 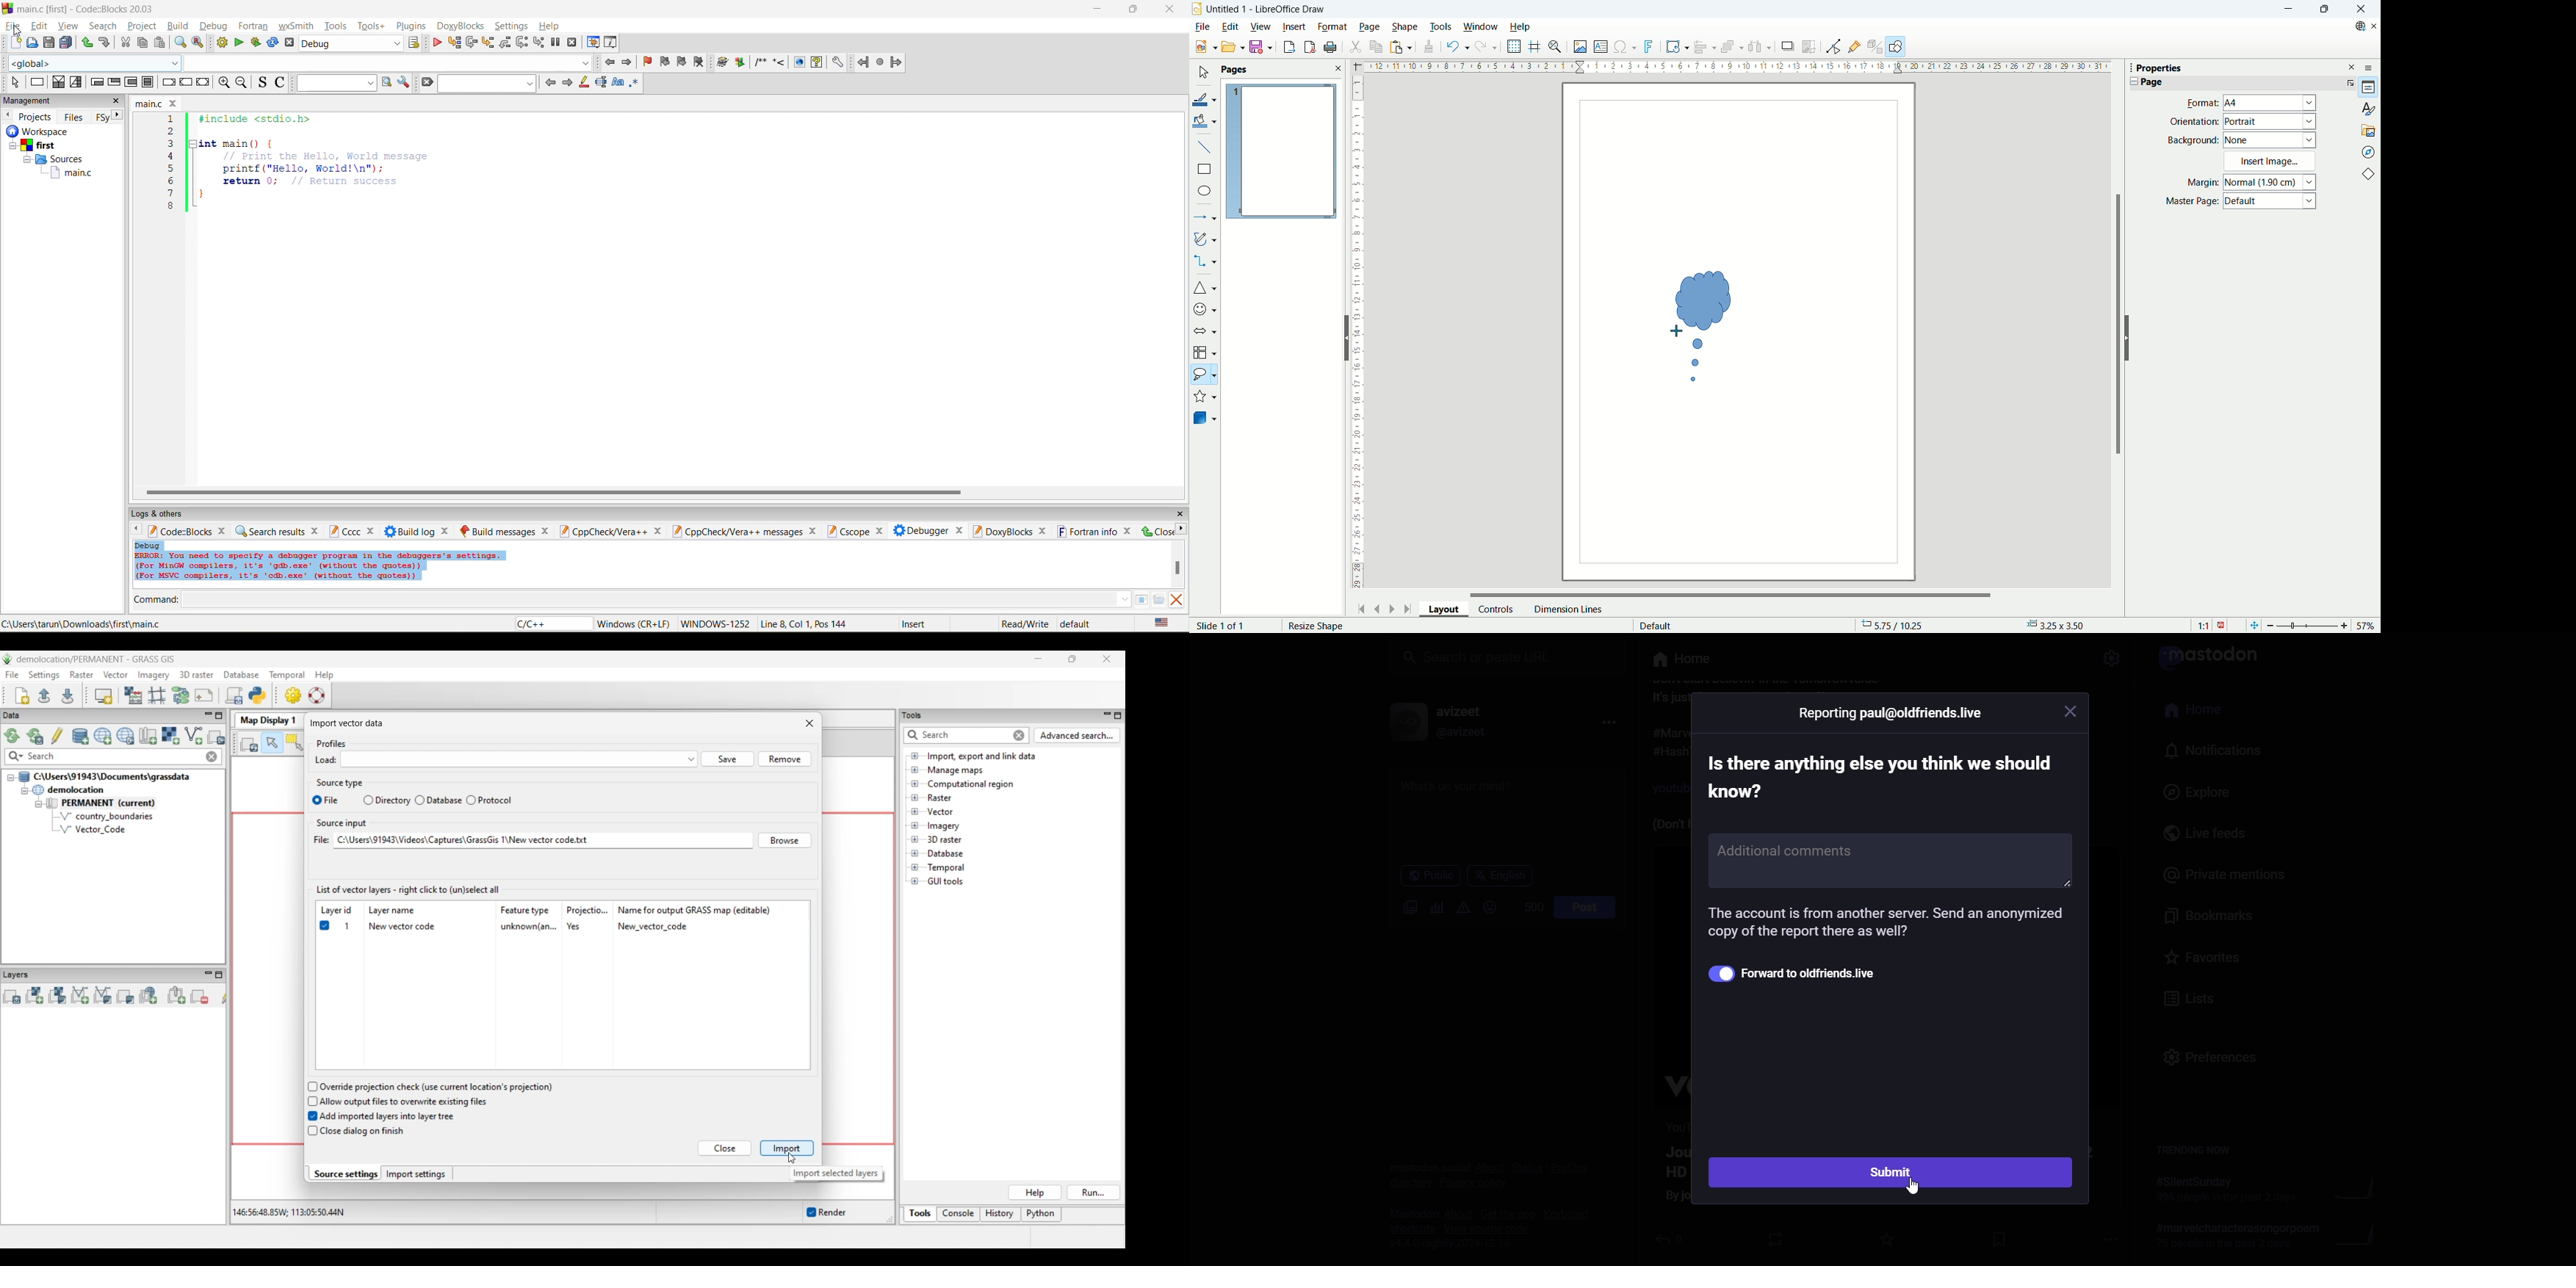 I want to click on coordinates, so click(x=1899, y=626).